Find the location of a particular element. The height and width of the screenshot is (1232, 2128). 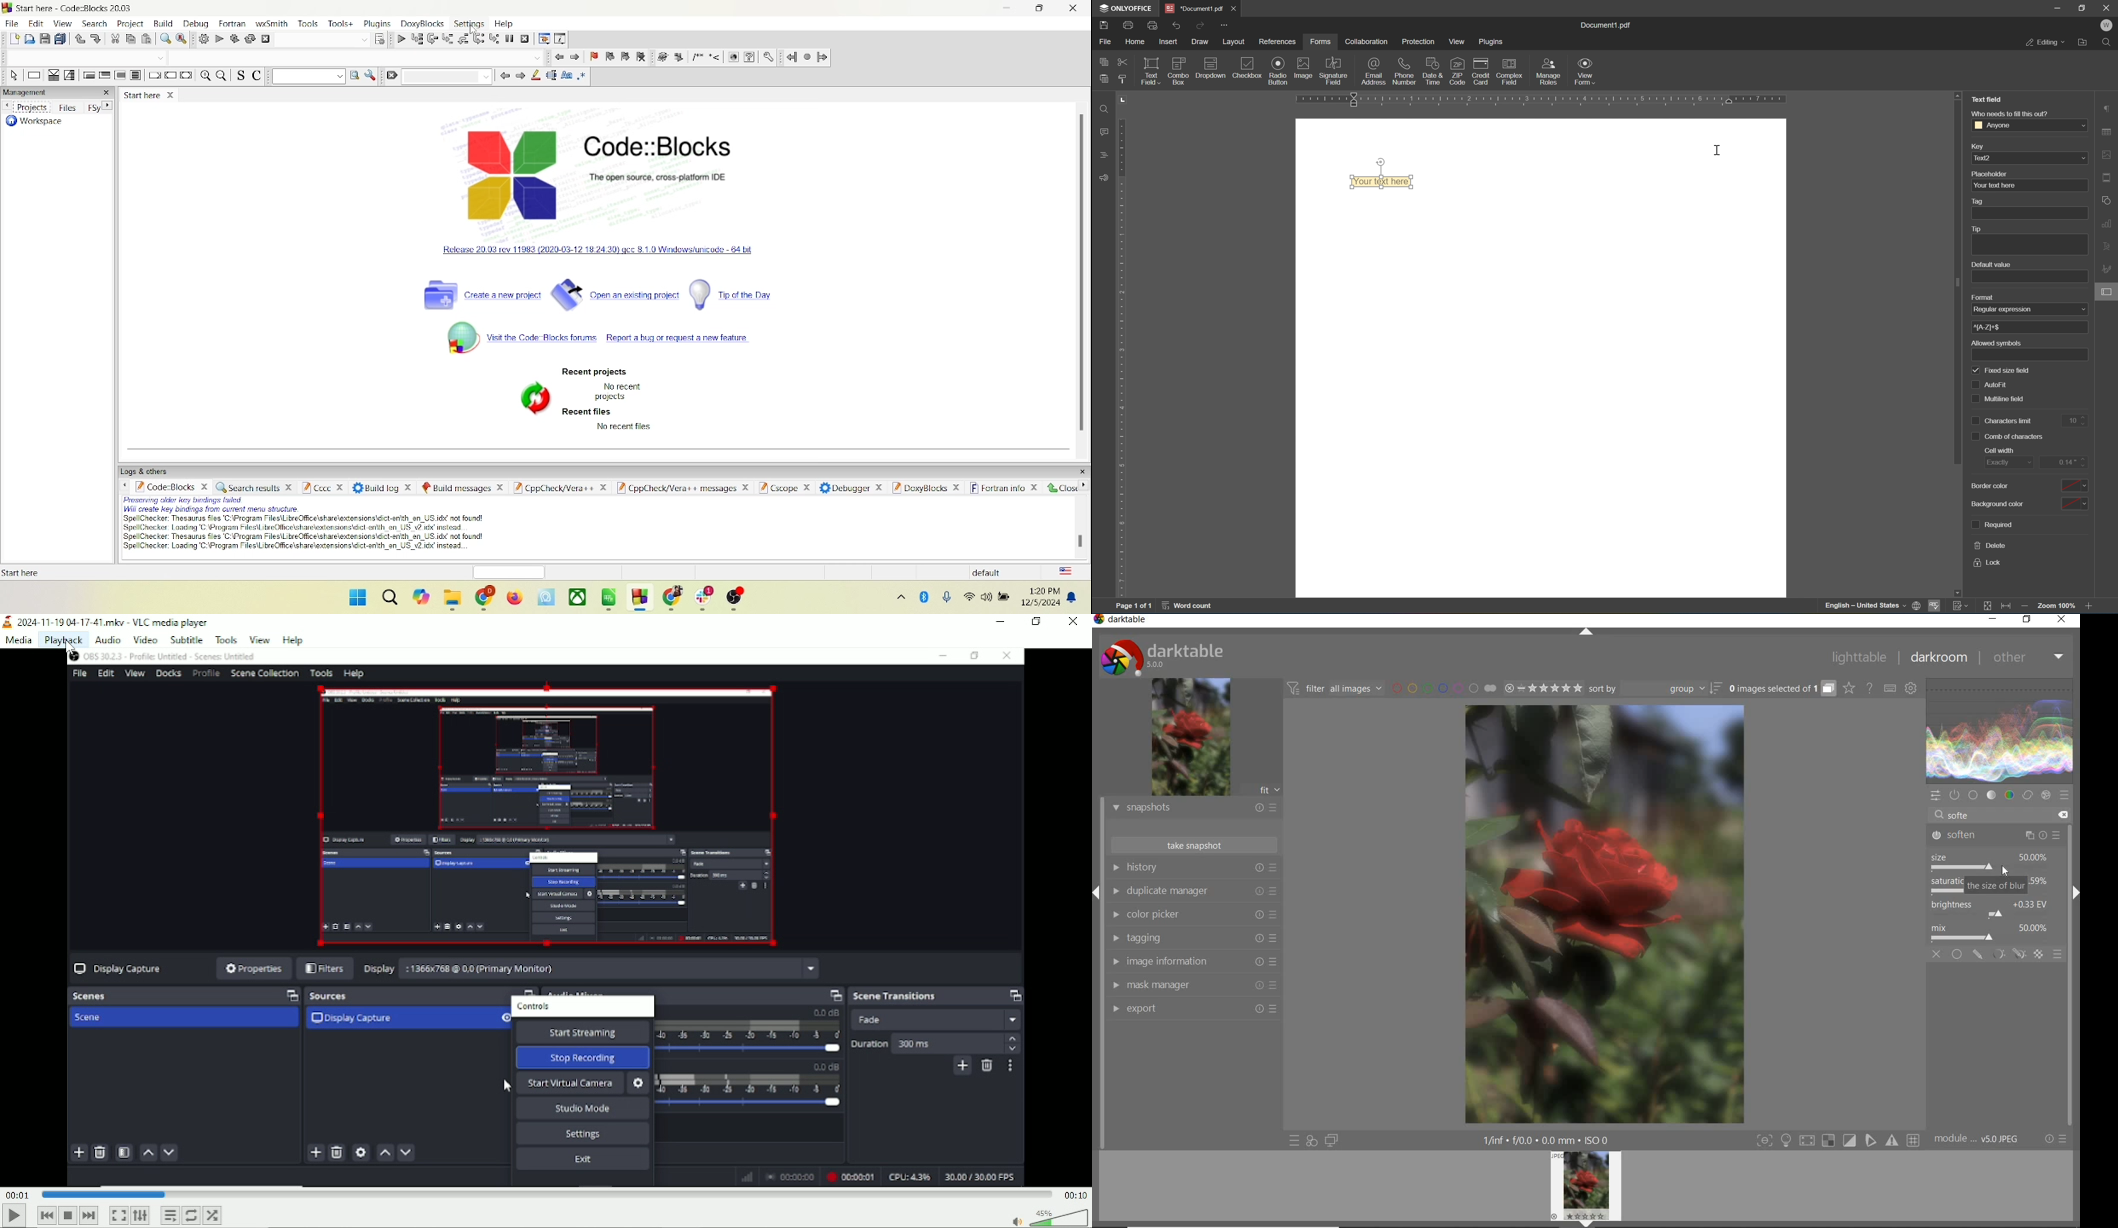

text2 is located at coordinates (2028, 158).